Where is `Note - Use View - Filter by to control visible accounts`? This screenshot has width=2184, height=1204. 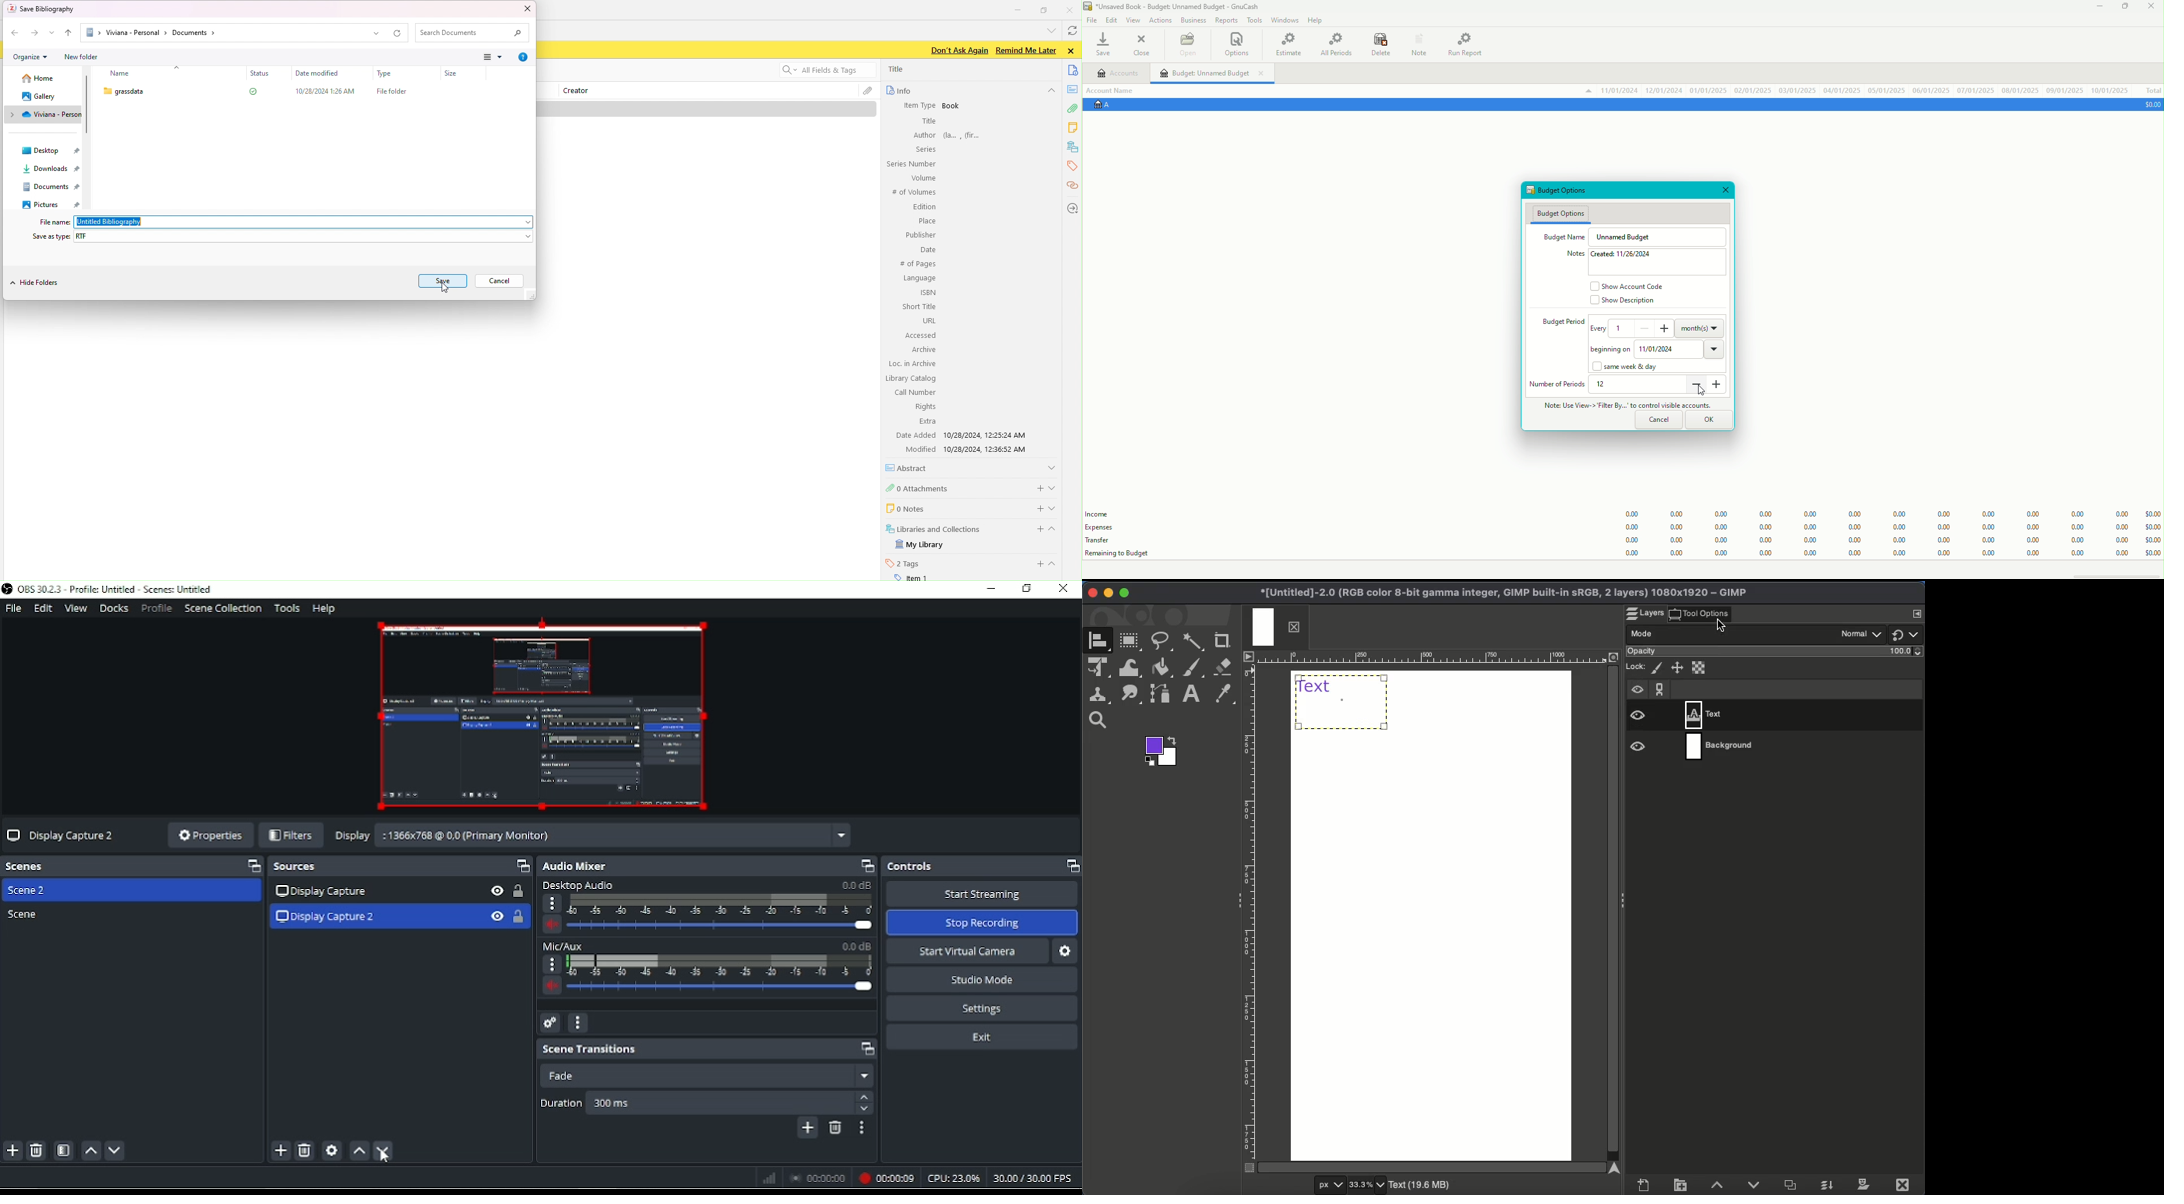
Note - Use View - Filter by to control visible accounts is located at coordinates (1623, 405).